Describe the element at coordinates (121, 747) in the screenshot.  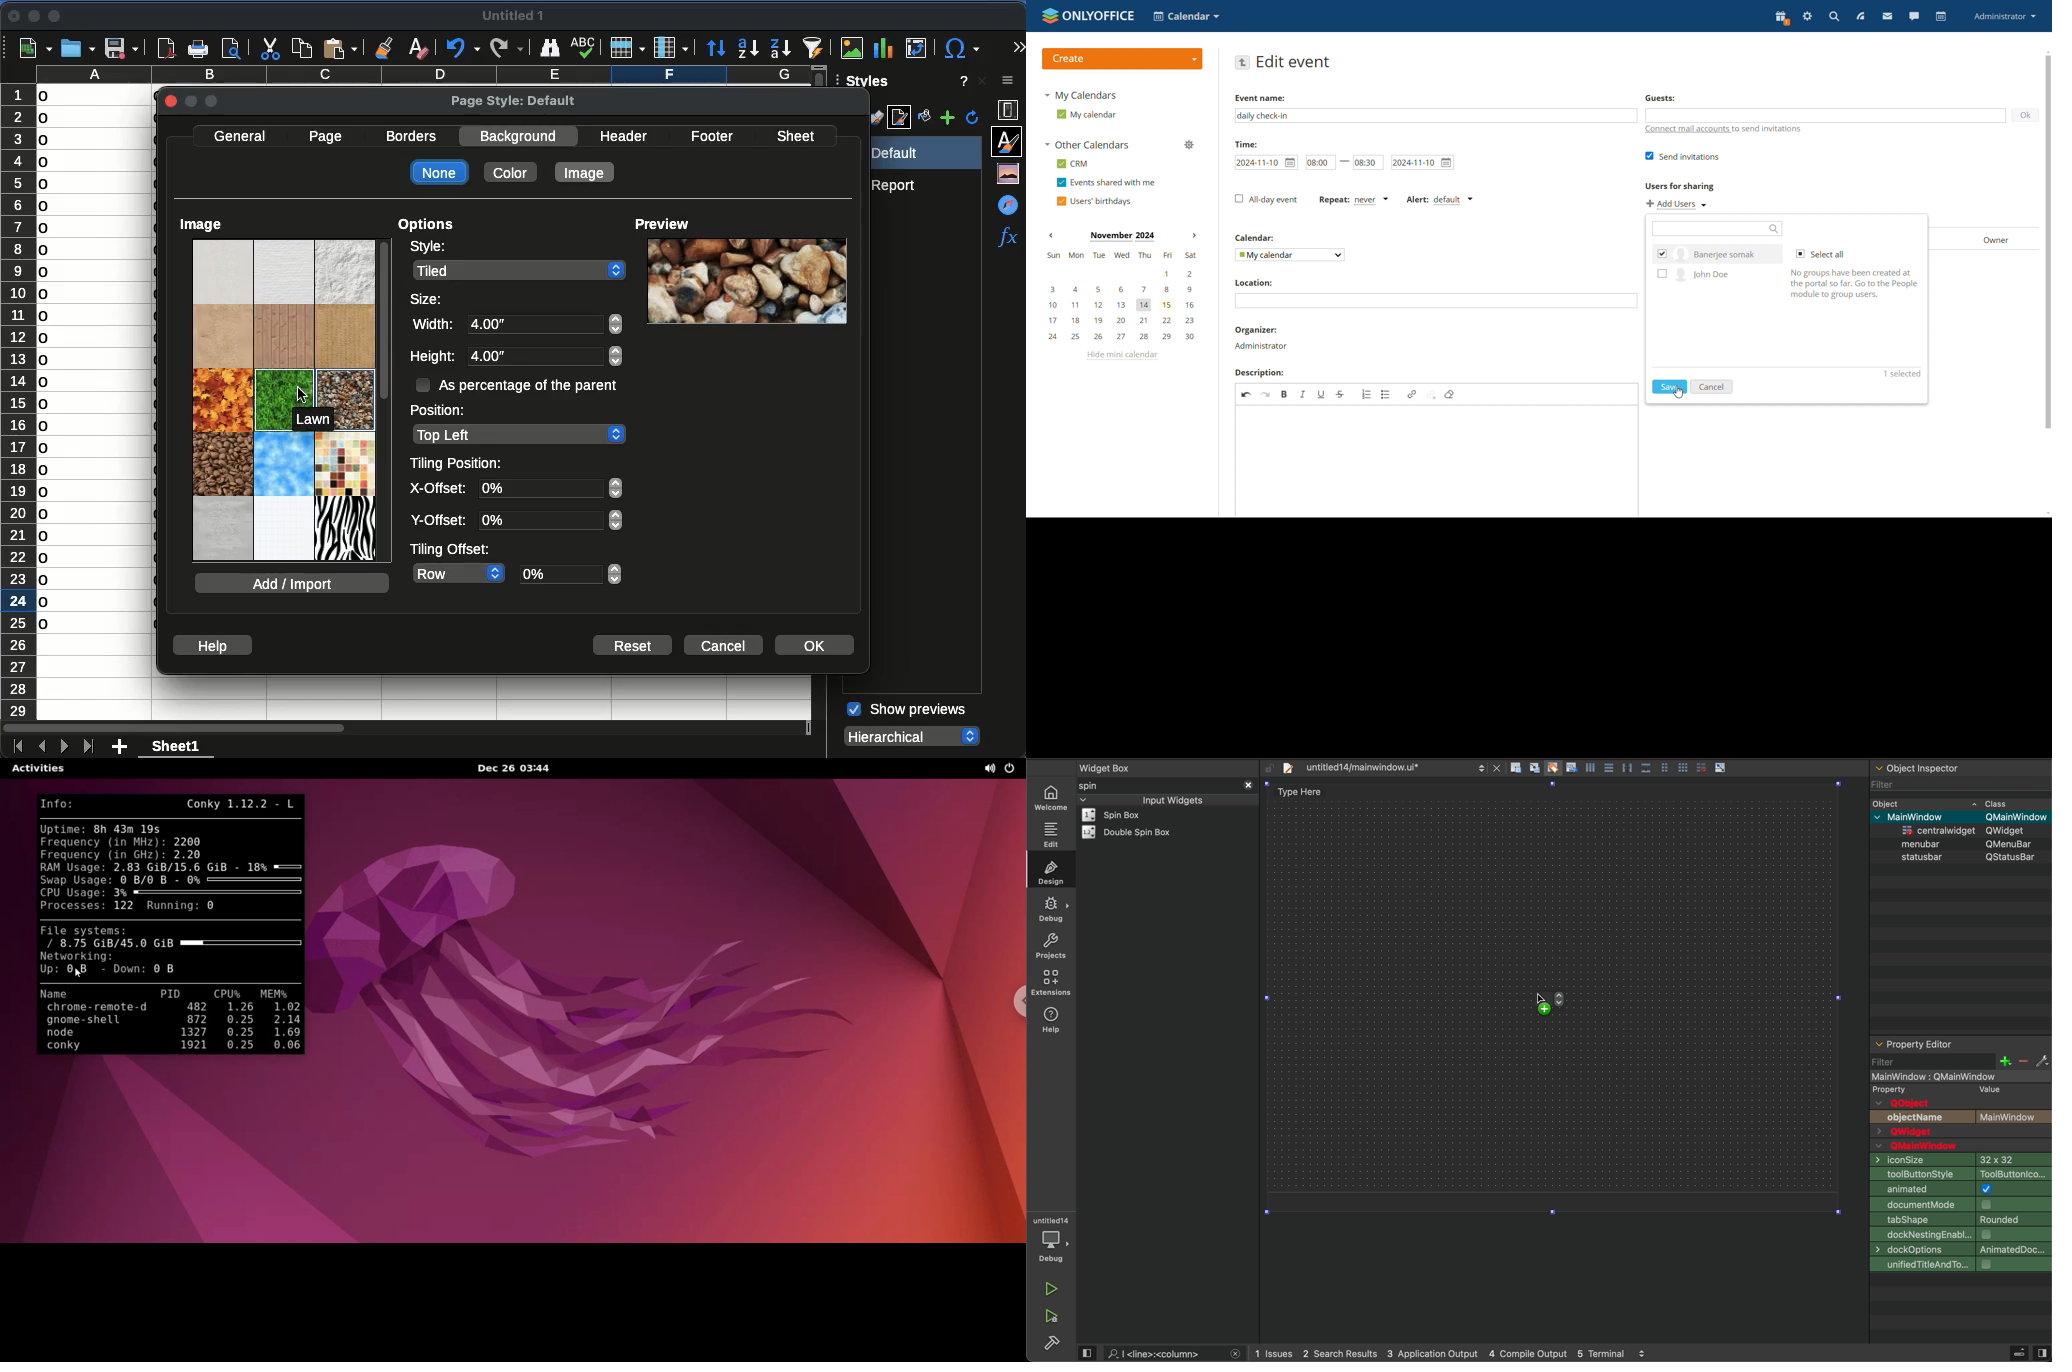
I see `add` at that location.